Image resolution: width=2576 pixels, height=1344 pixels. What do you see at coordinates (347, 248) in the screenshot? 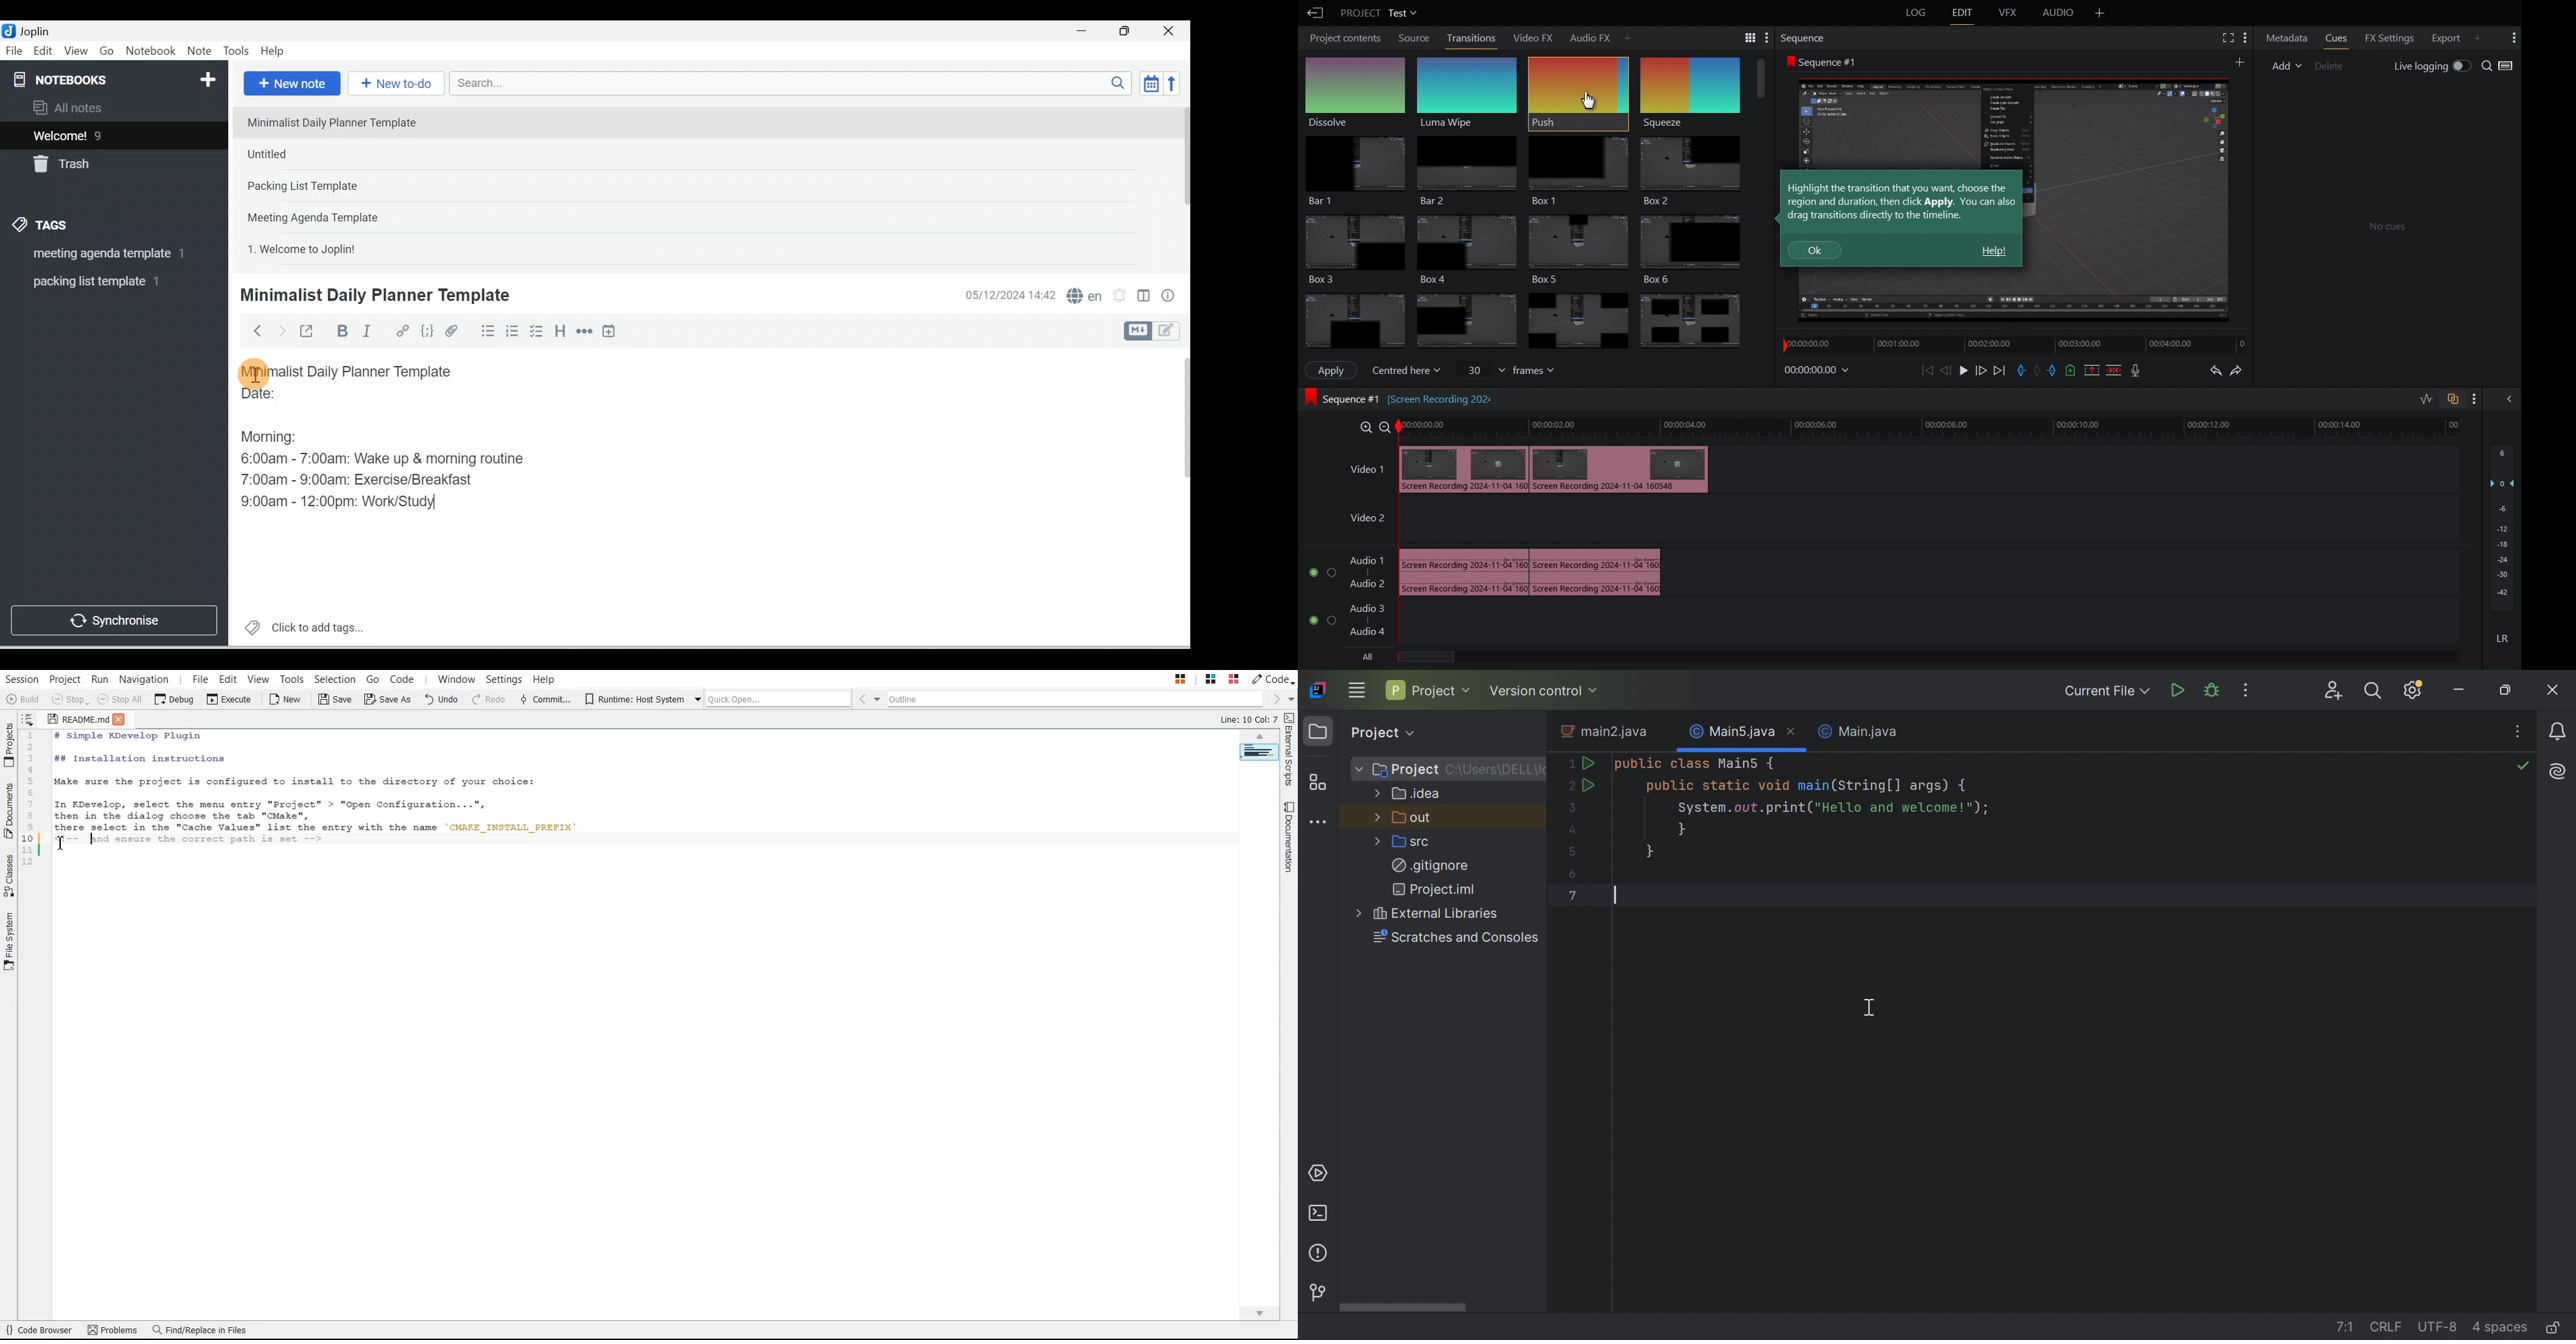
I see `Note 5` at bounding box center [347, 248].